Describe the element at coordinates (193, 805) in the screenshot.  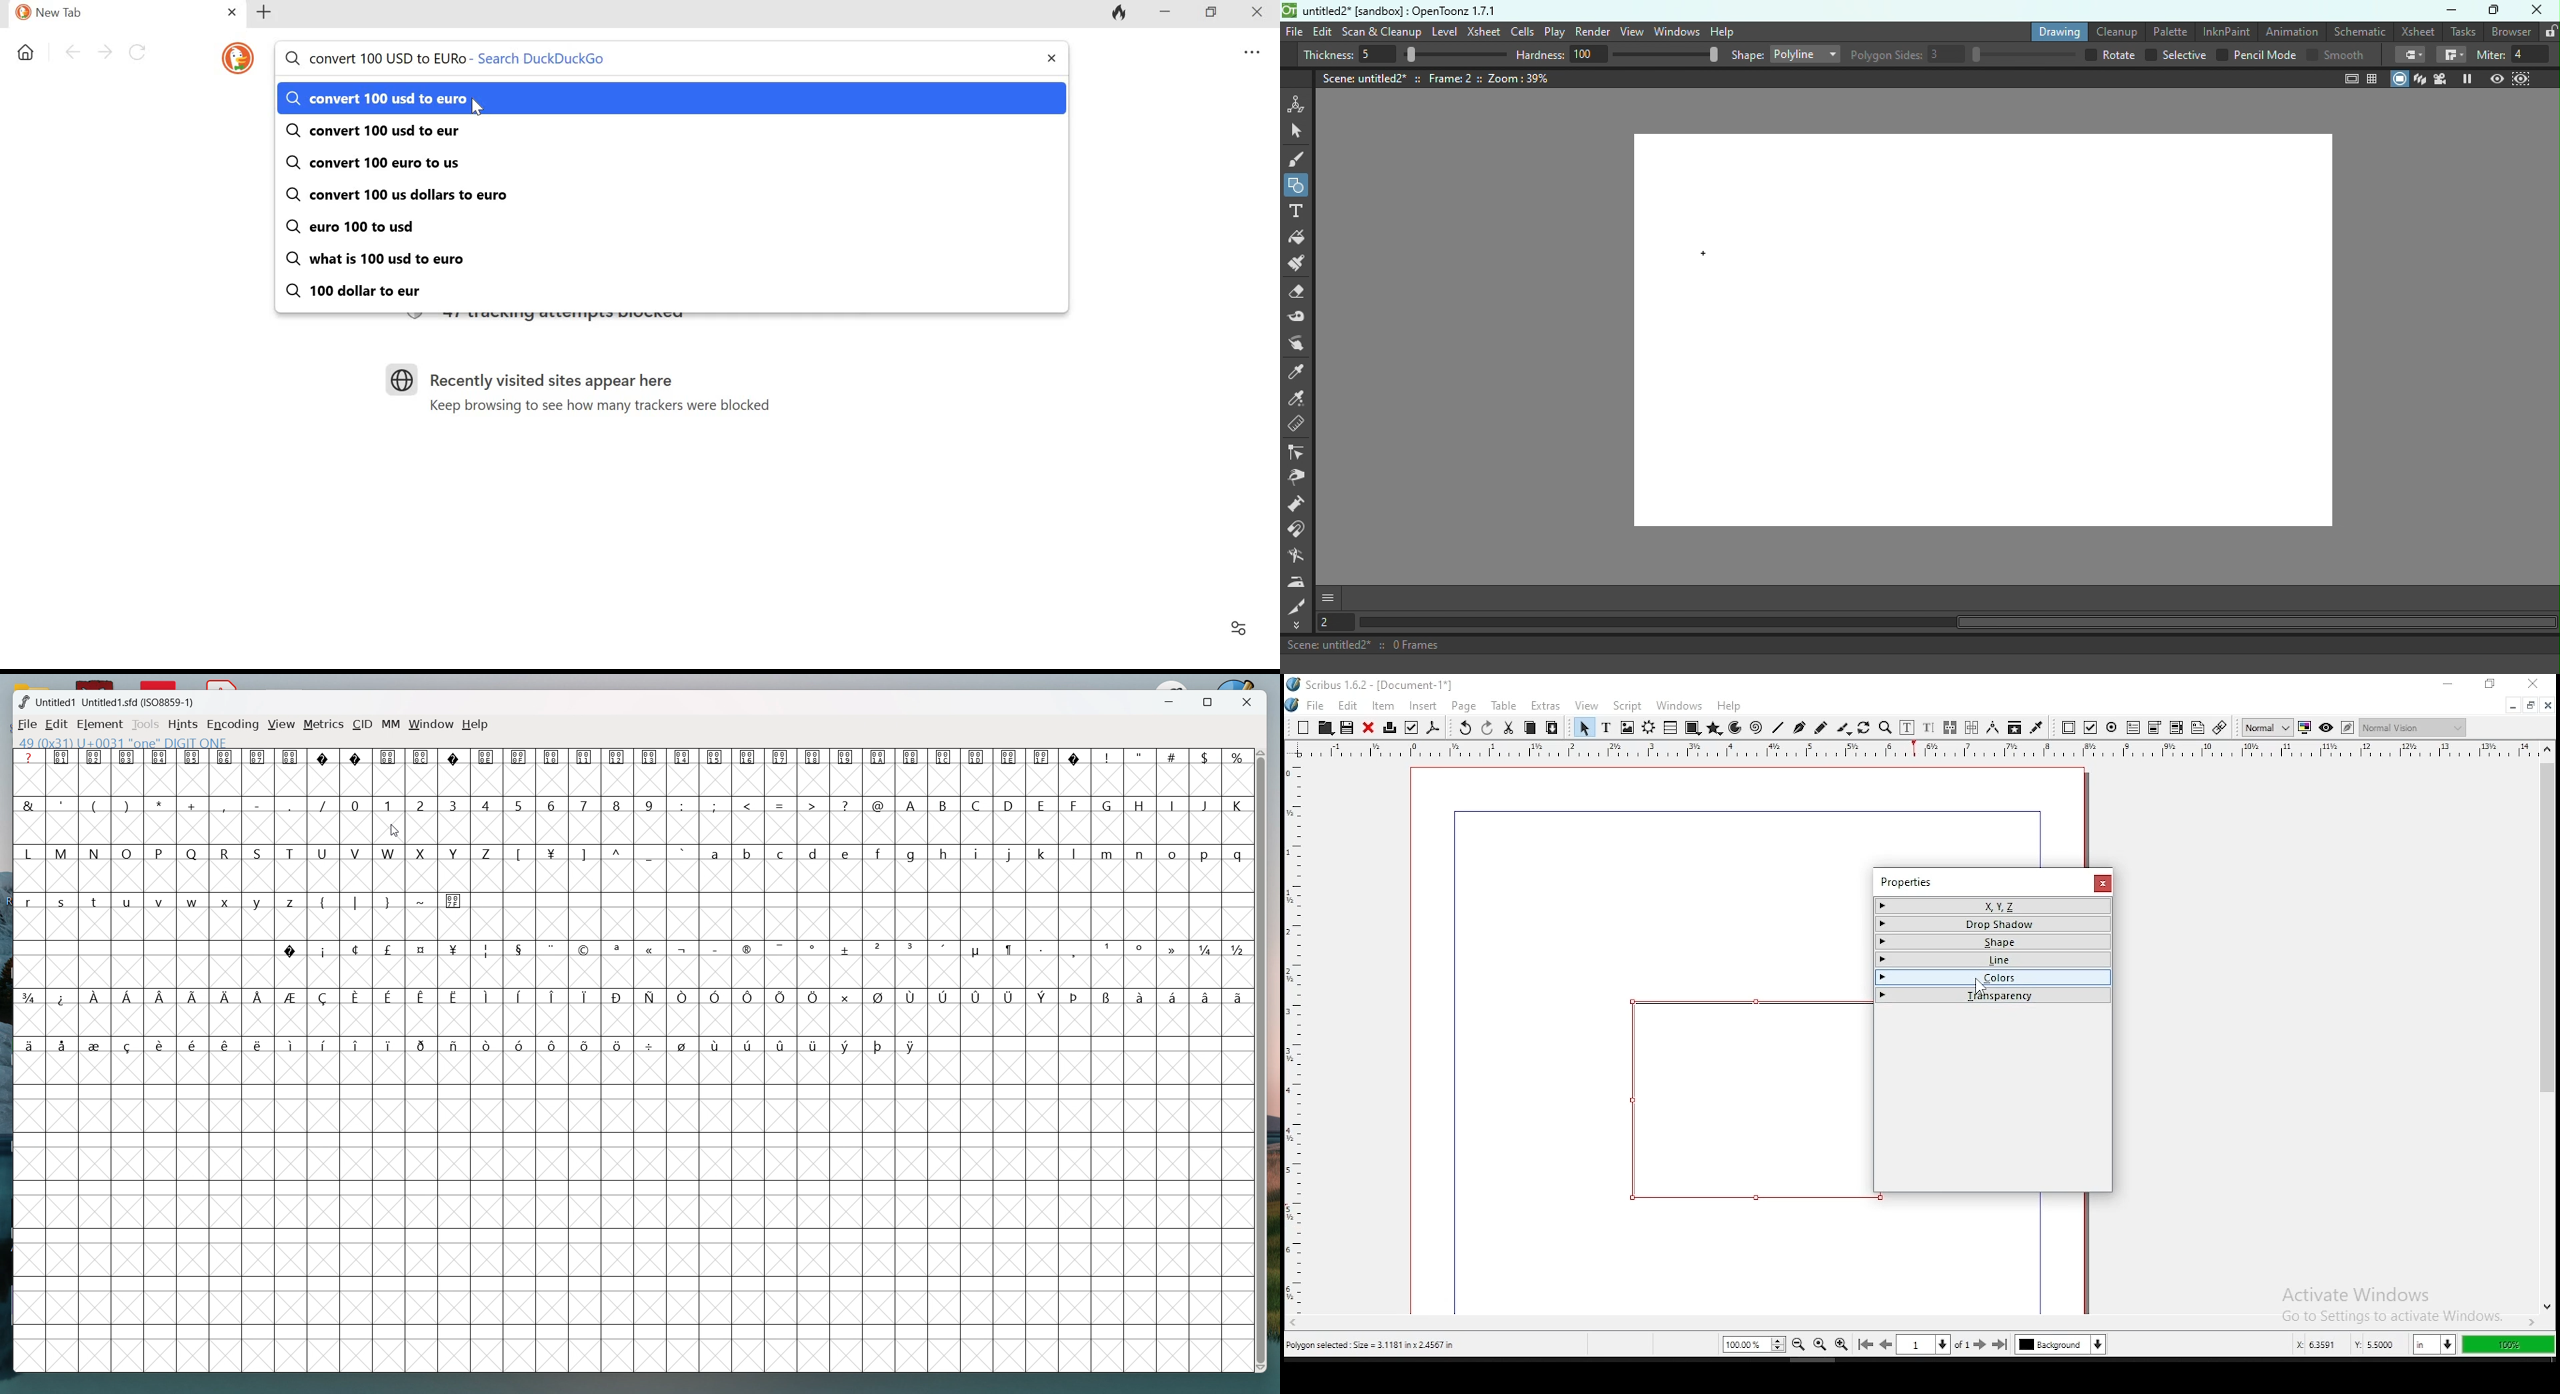
I see `+` at that location.